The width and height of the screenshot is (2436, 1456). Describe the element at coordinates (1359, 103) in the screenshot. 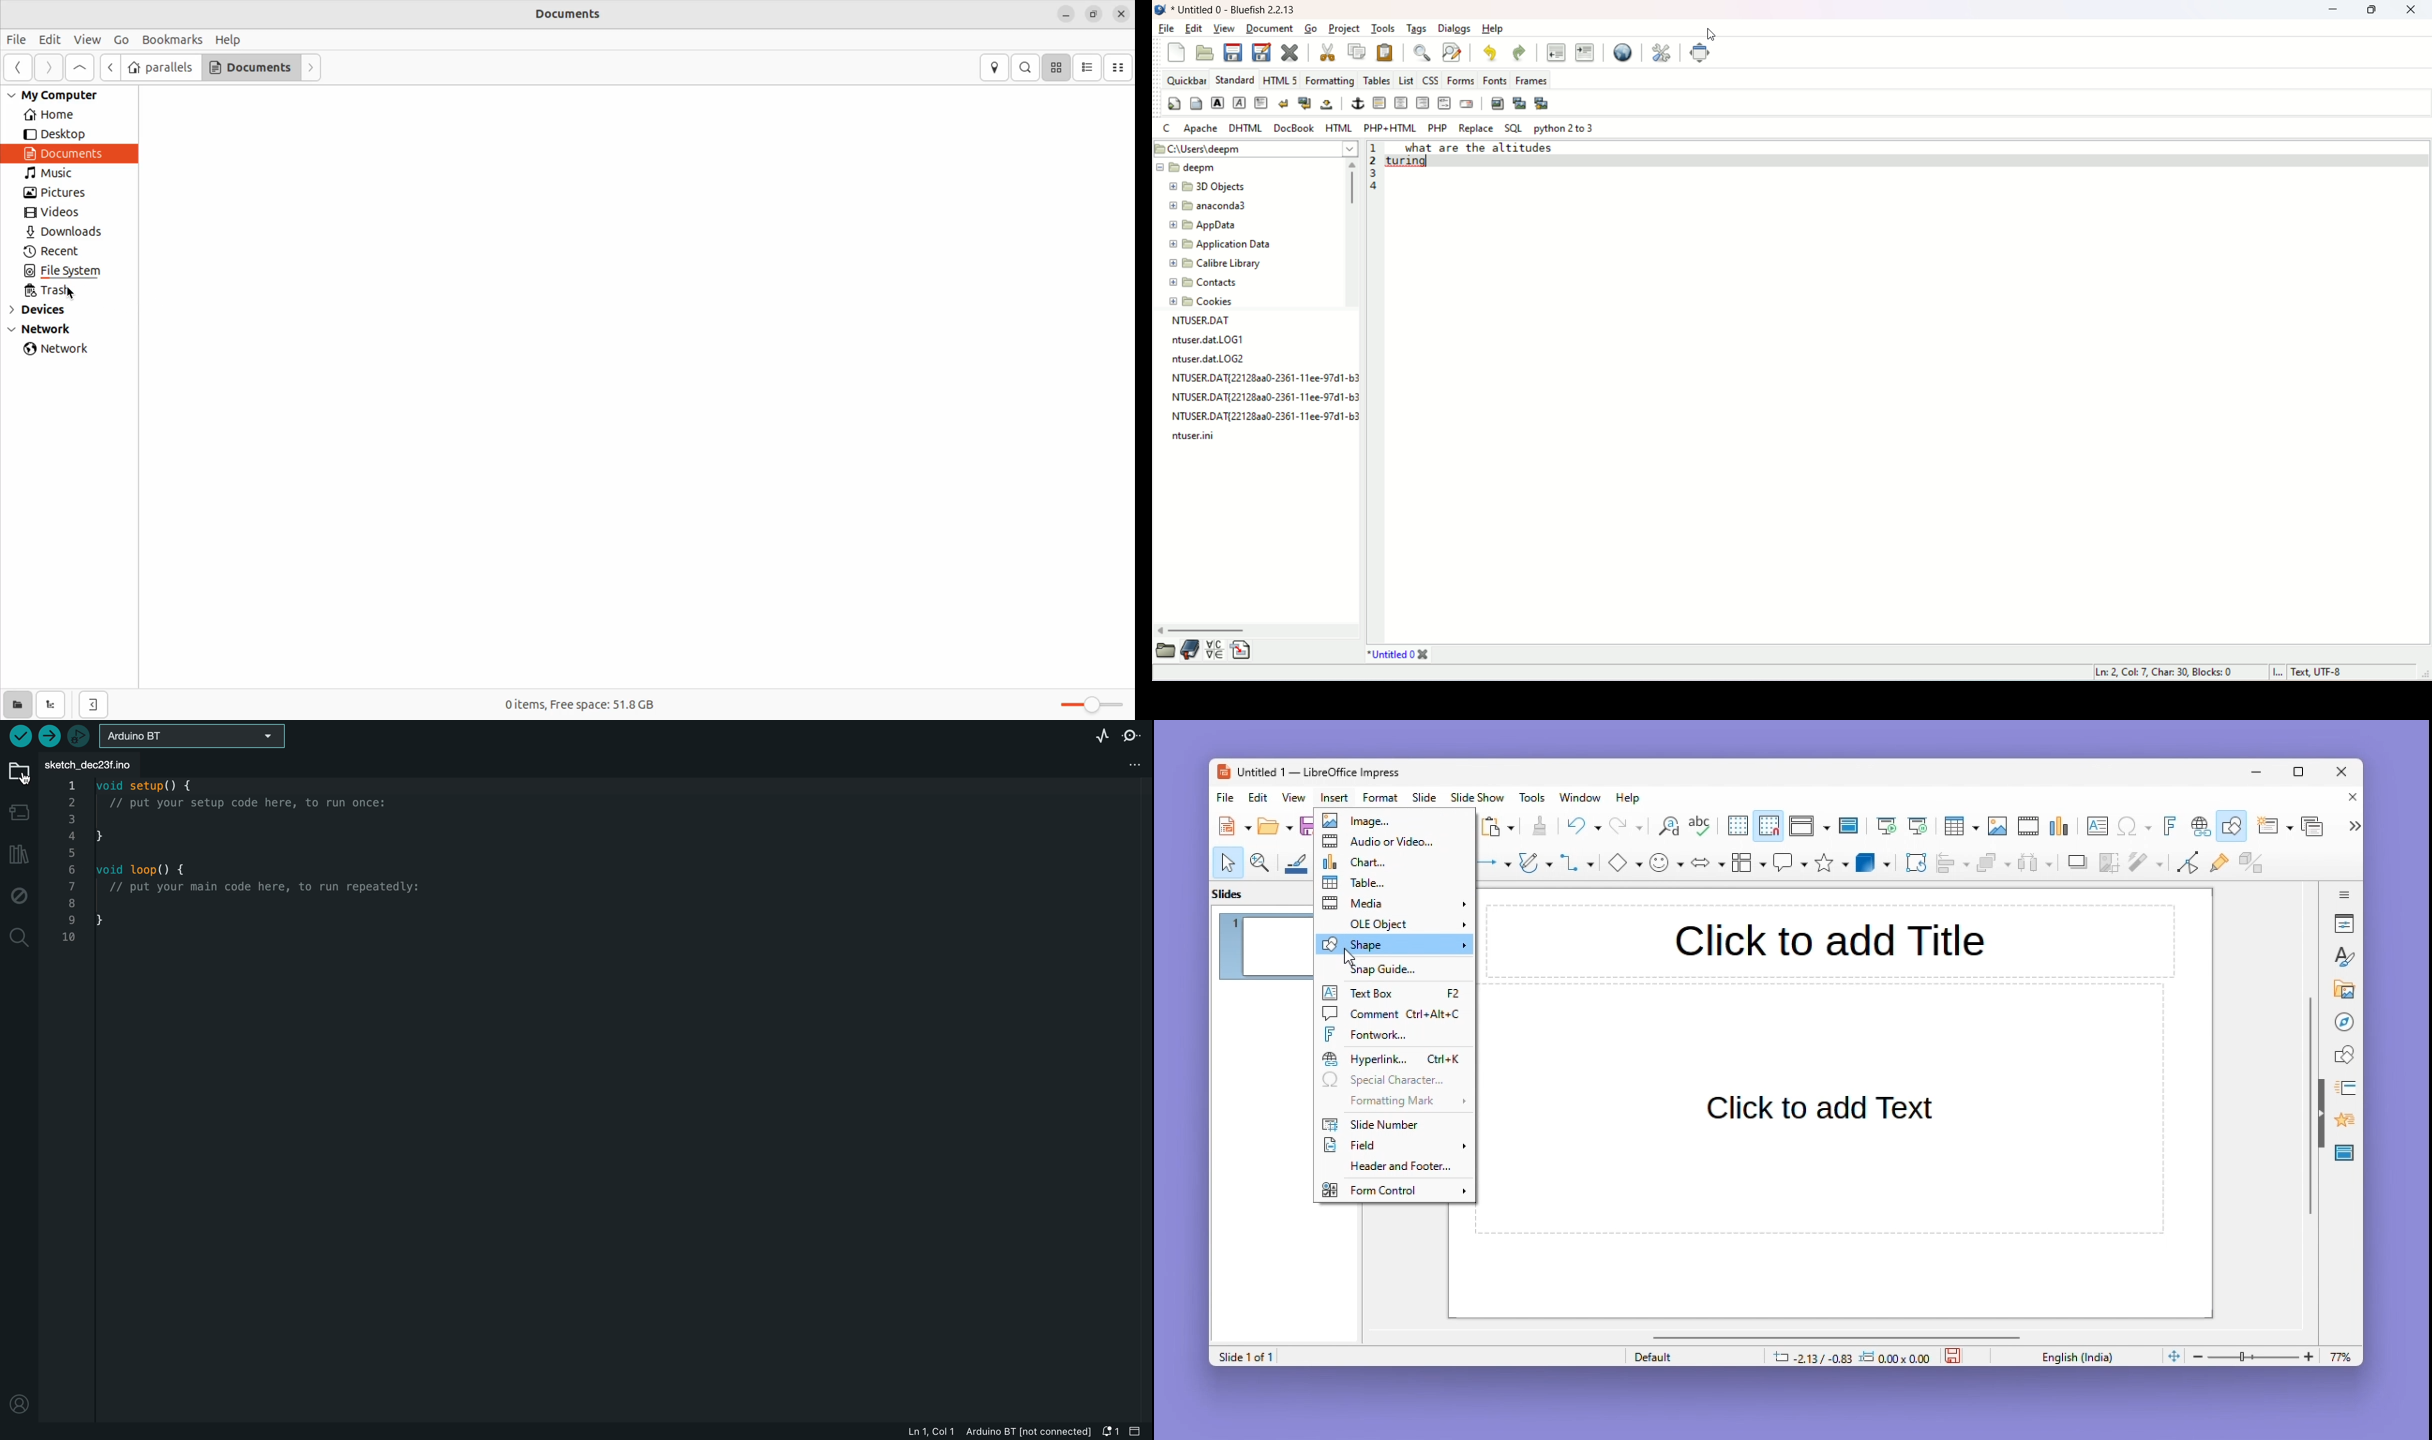

I see `anchor/hyperlink` at that location.